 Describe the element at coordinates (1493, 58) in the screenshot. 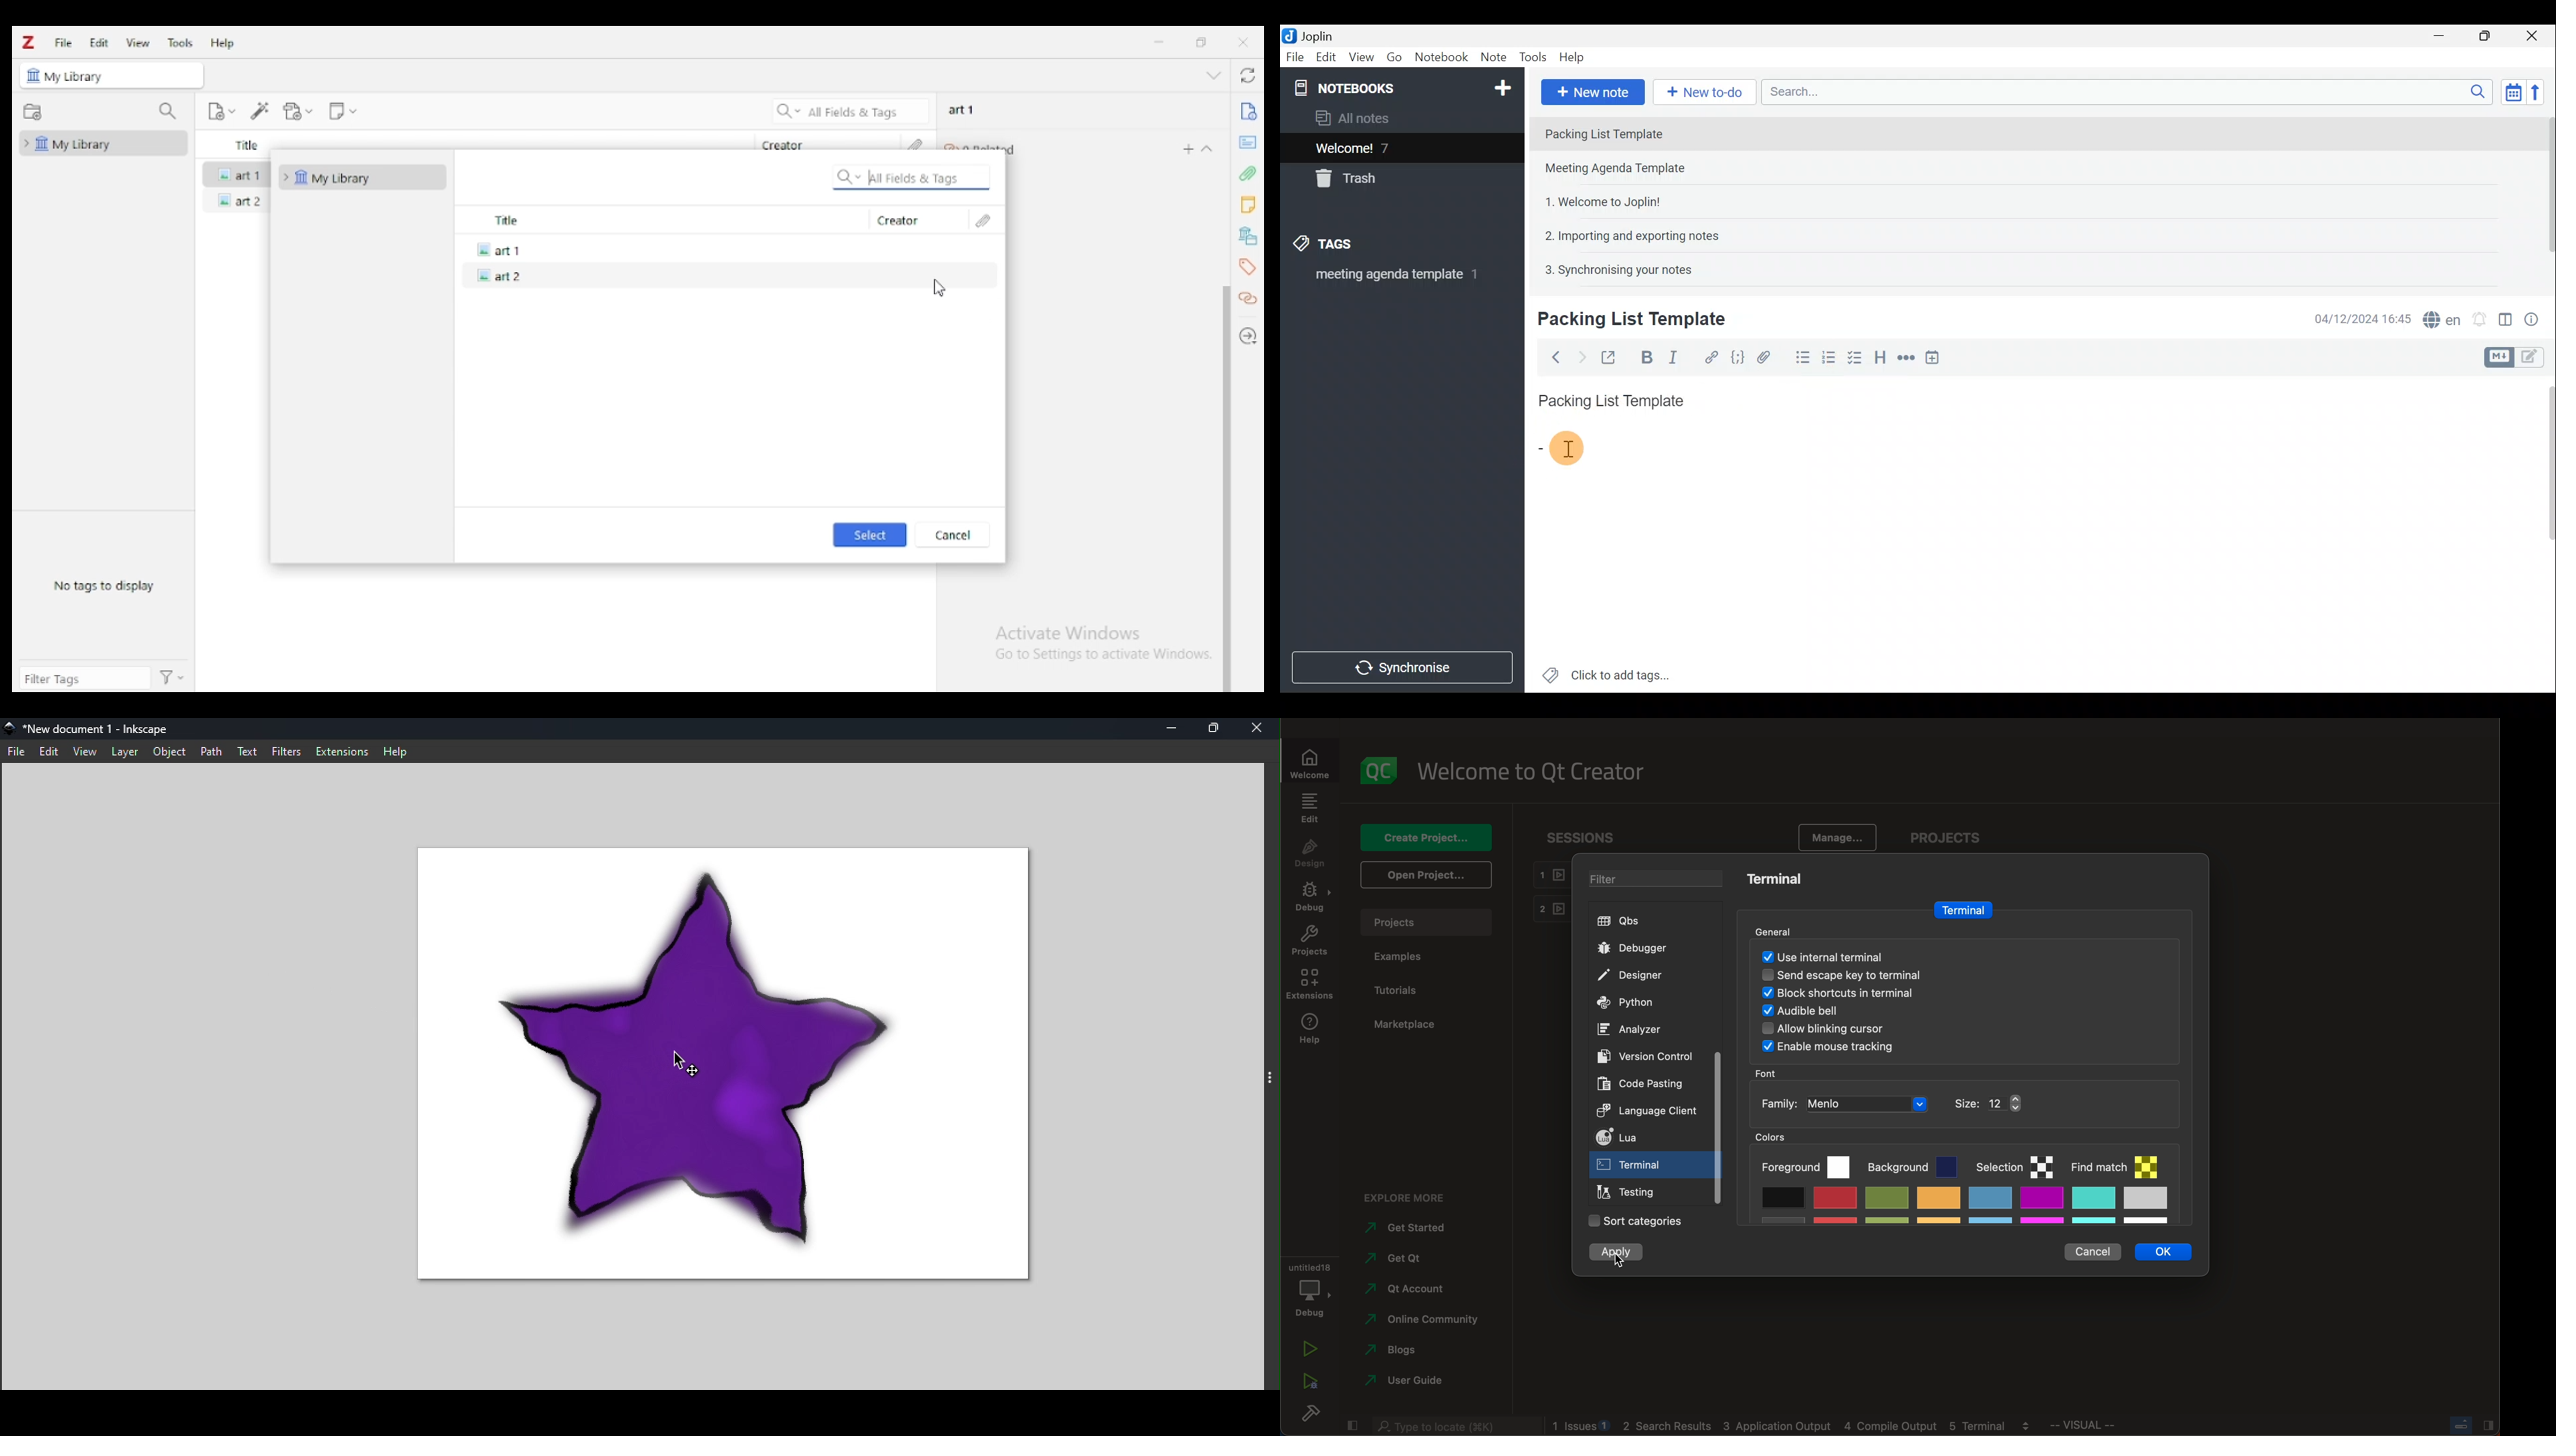

I see `Note` at that location.